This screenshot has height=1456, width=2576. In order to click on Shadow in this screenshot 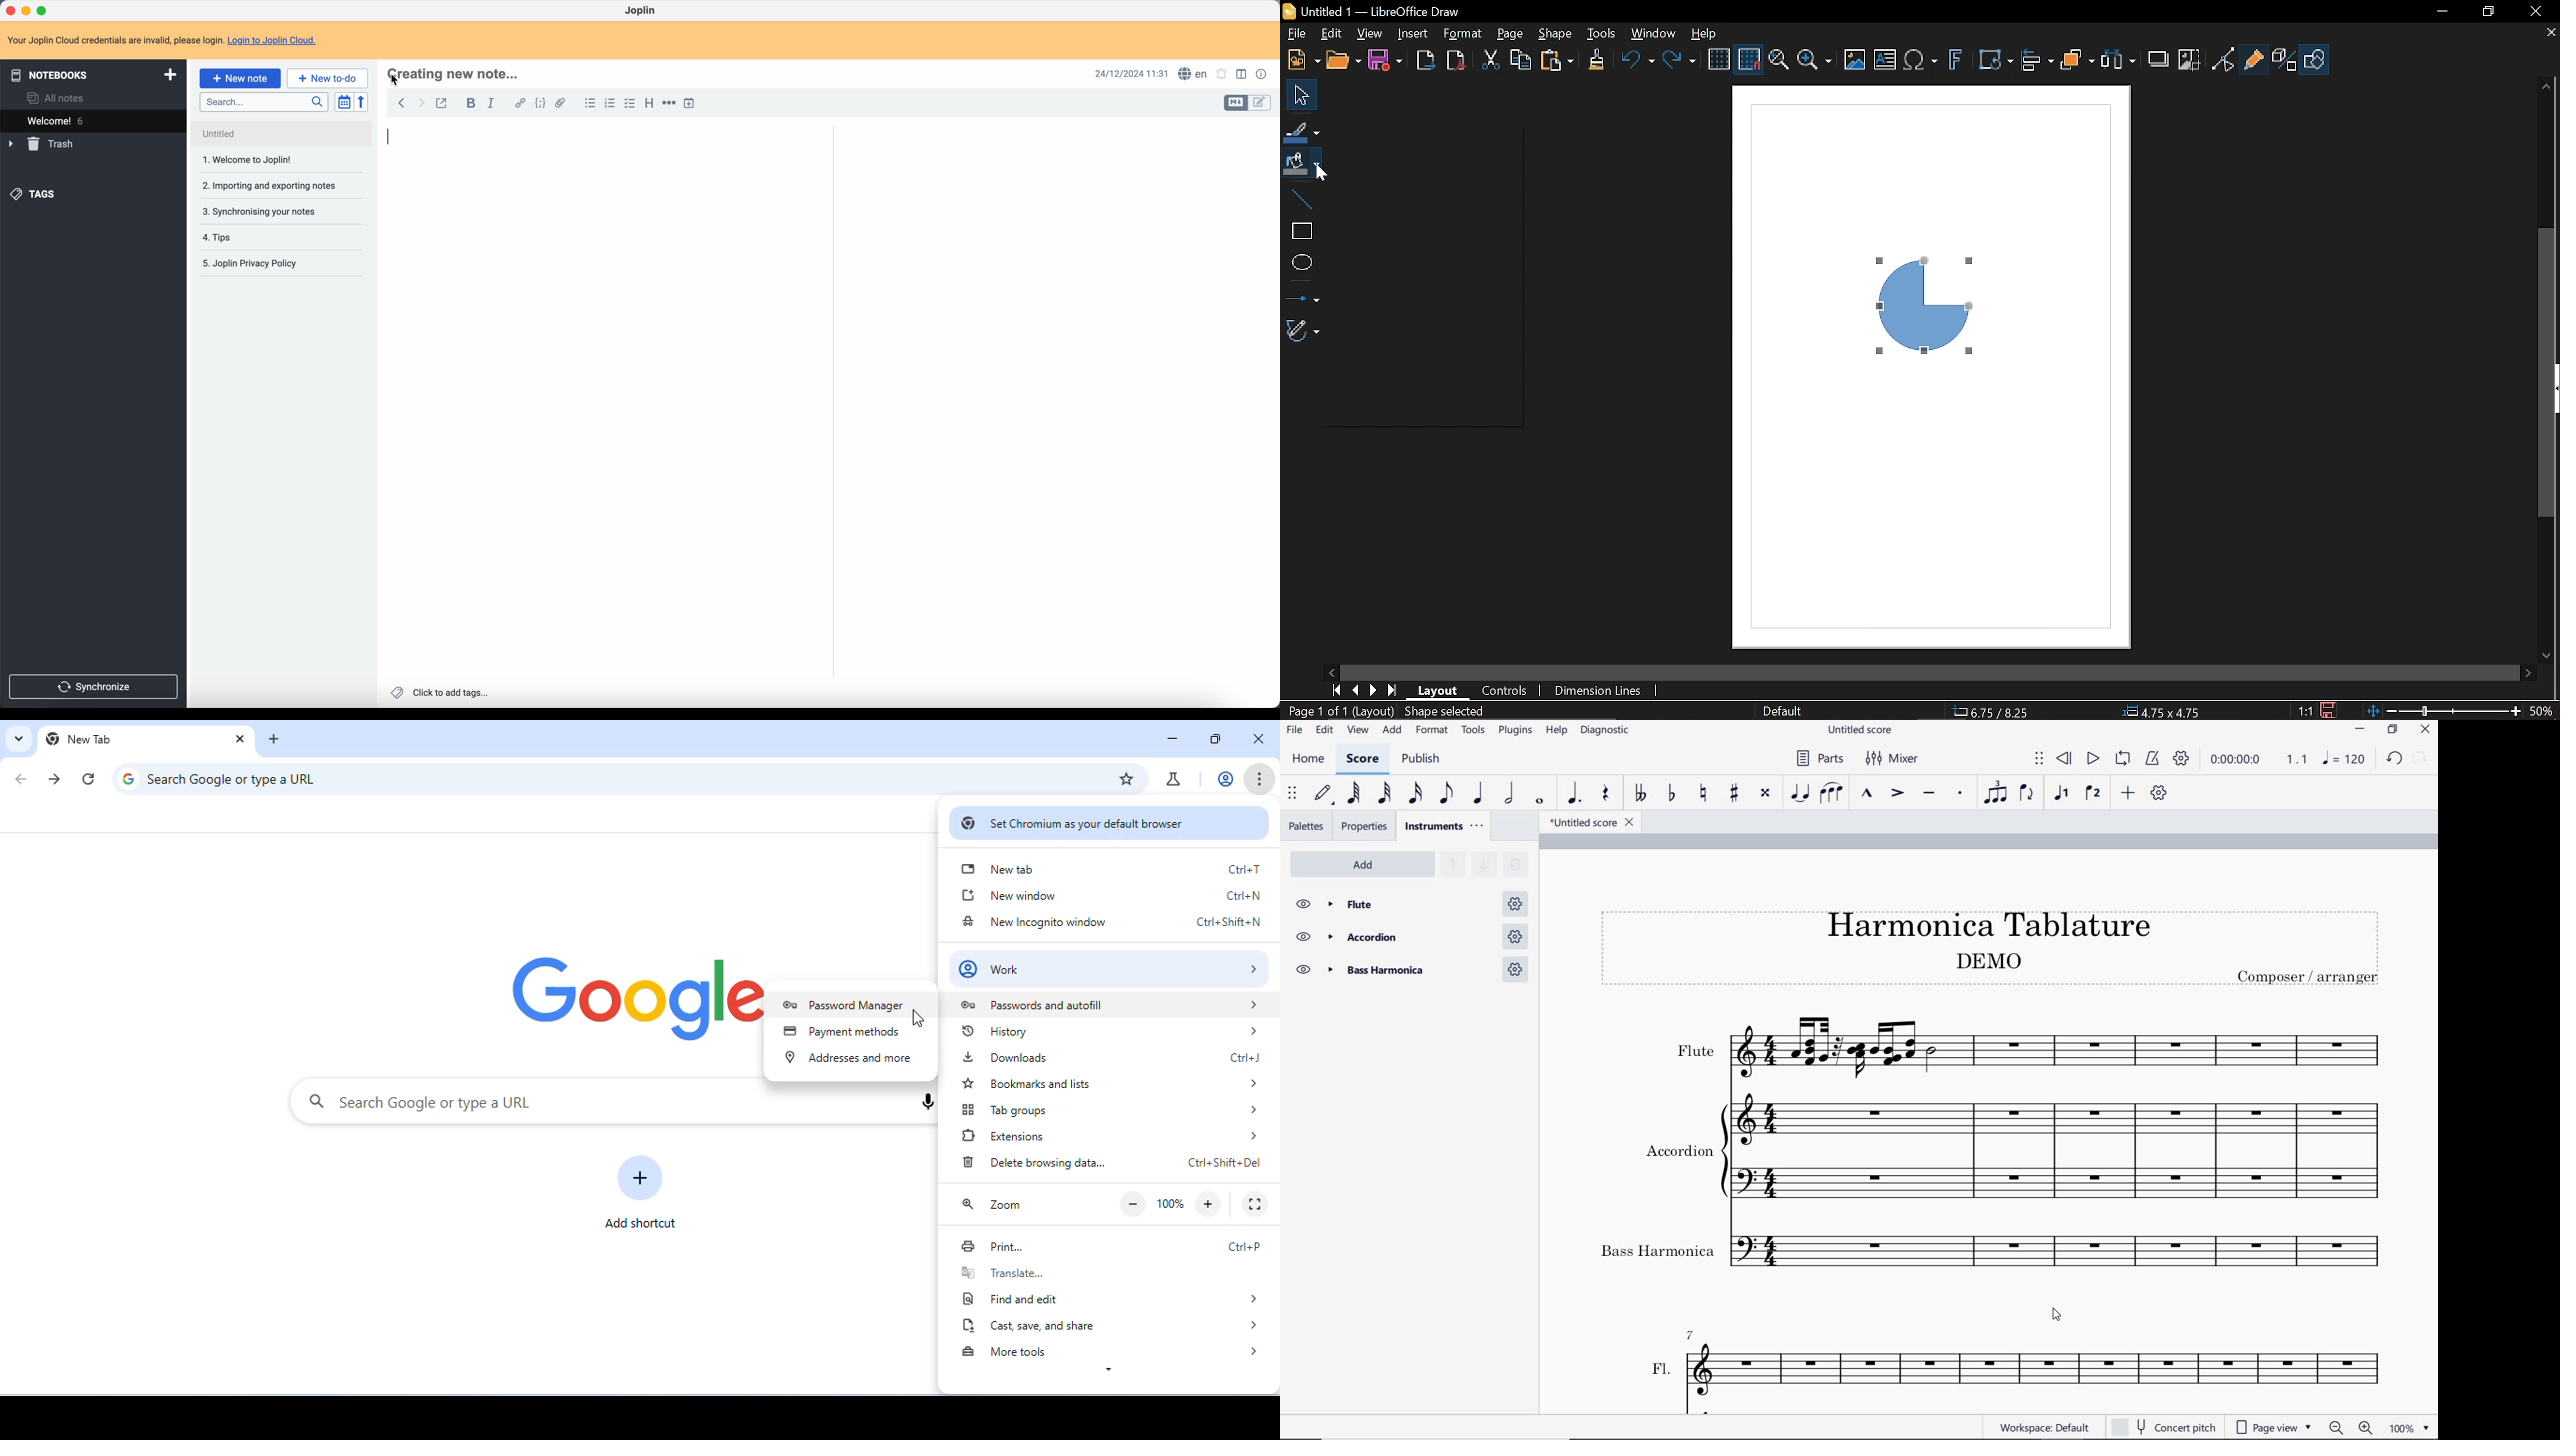, I will do `click(2159, 63)`.